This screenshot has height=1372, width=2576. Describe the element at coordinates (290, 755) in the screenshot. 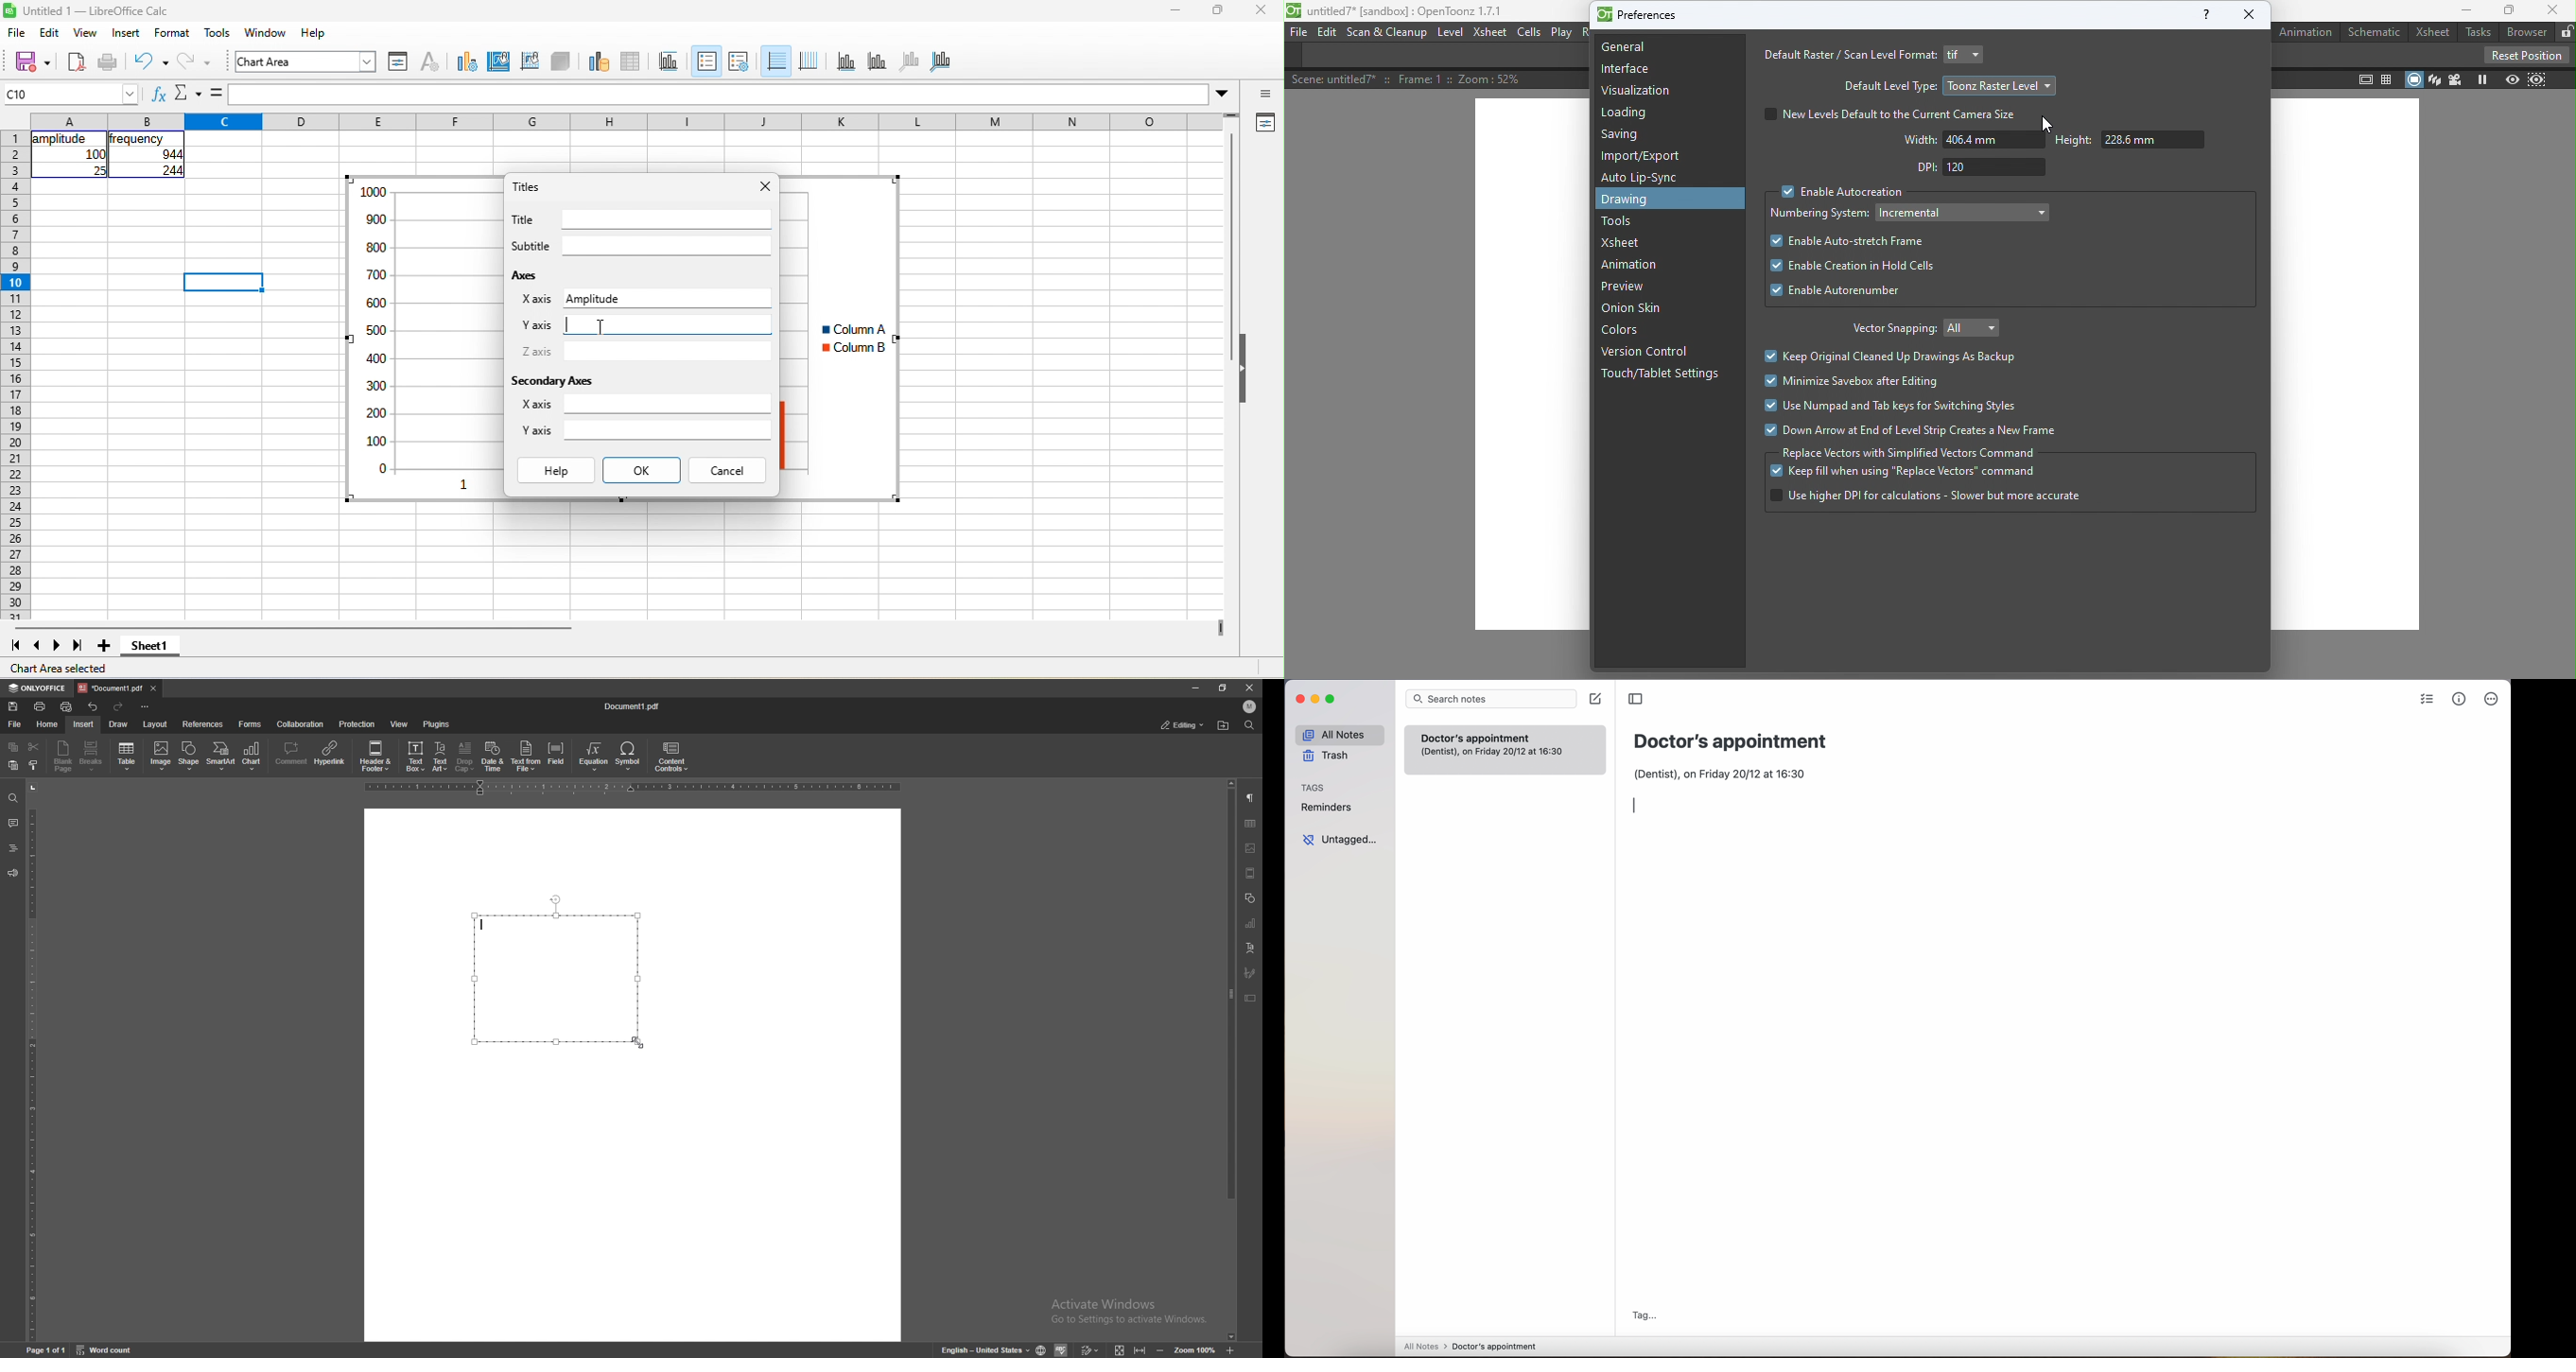

I see `comment` at that location.